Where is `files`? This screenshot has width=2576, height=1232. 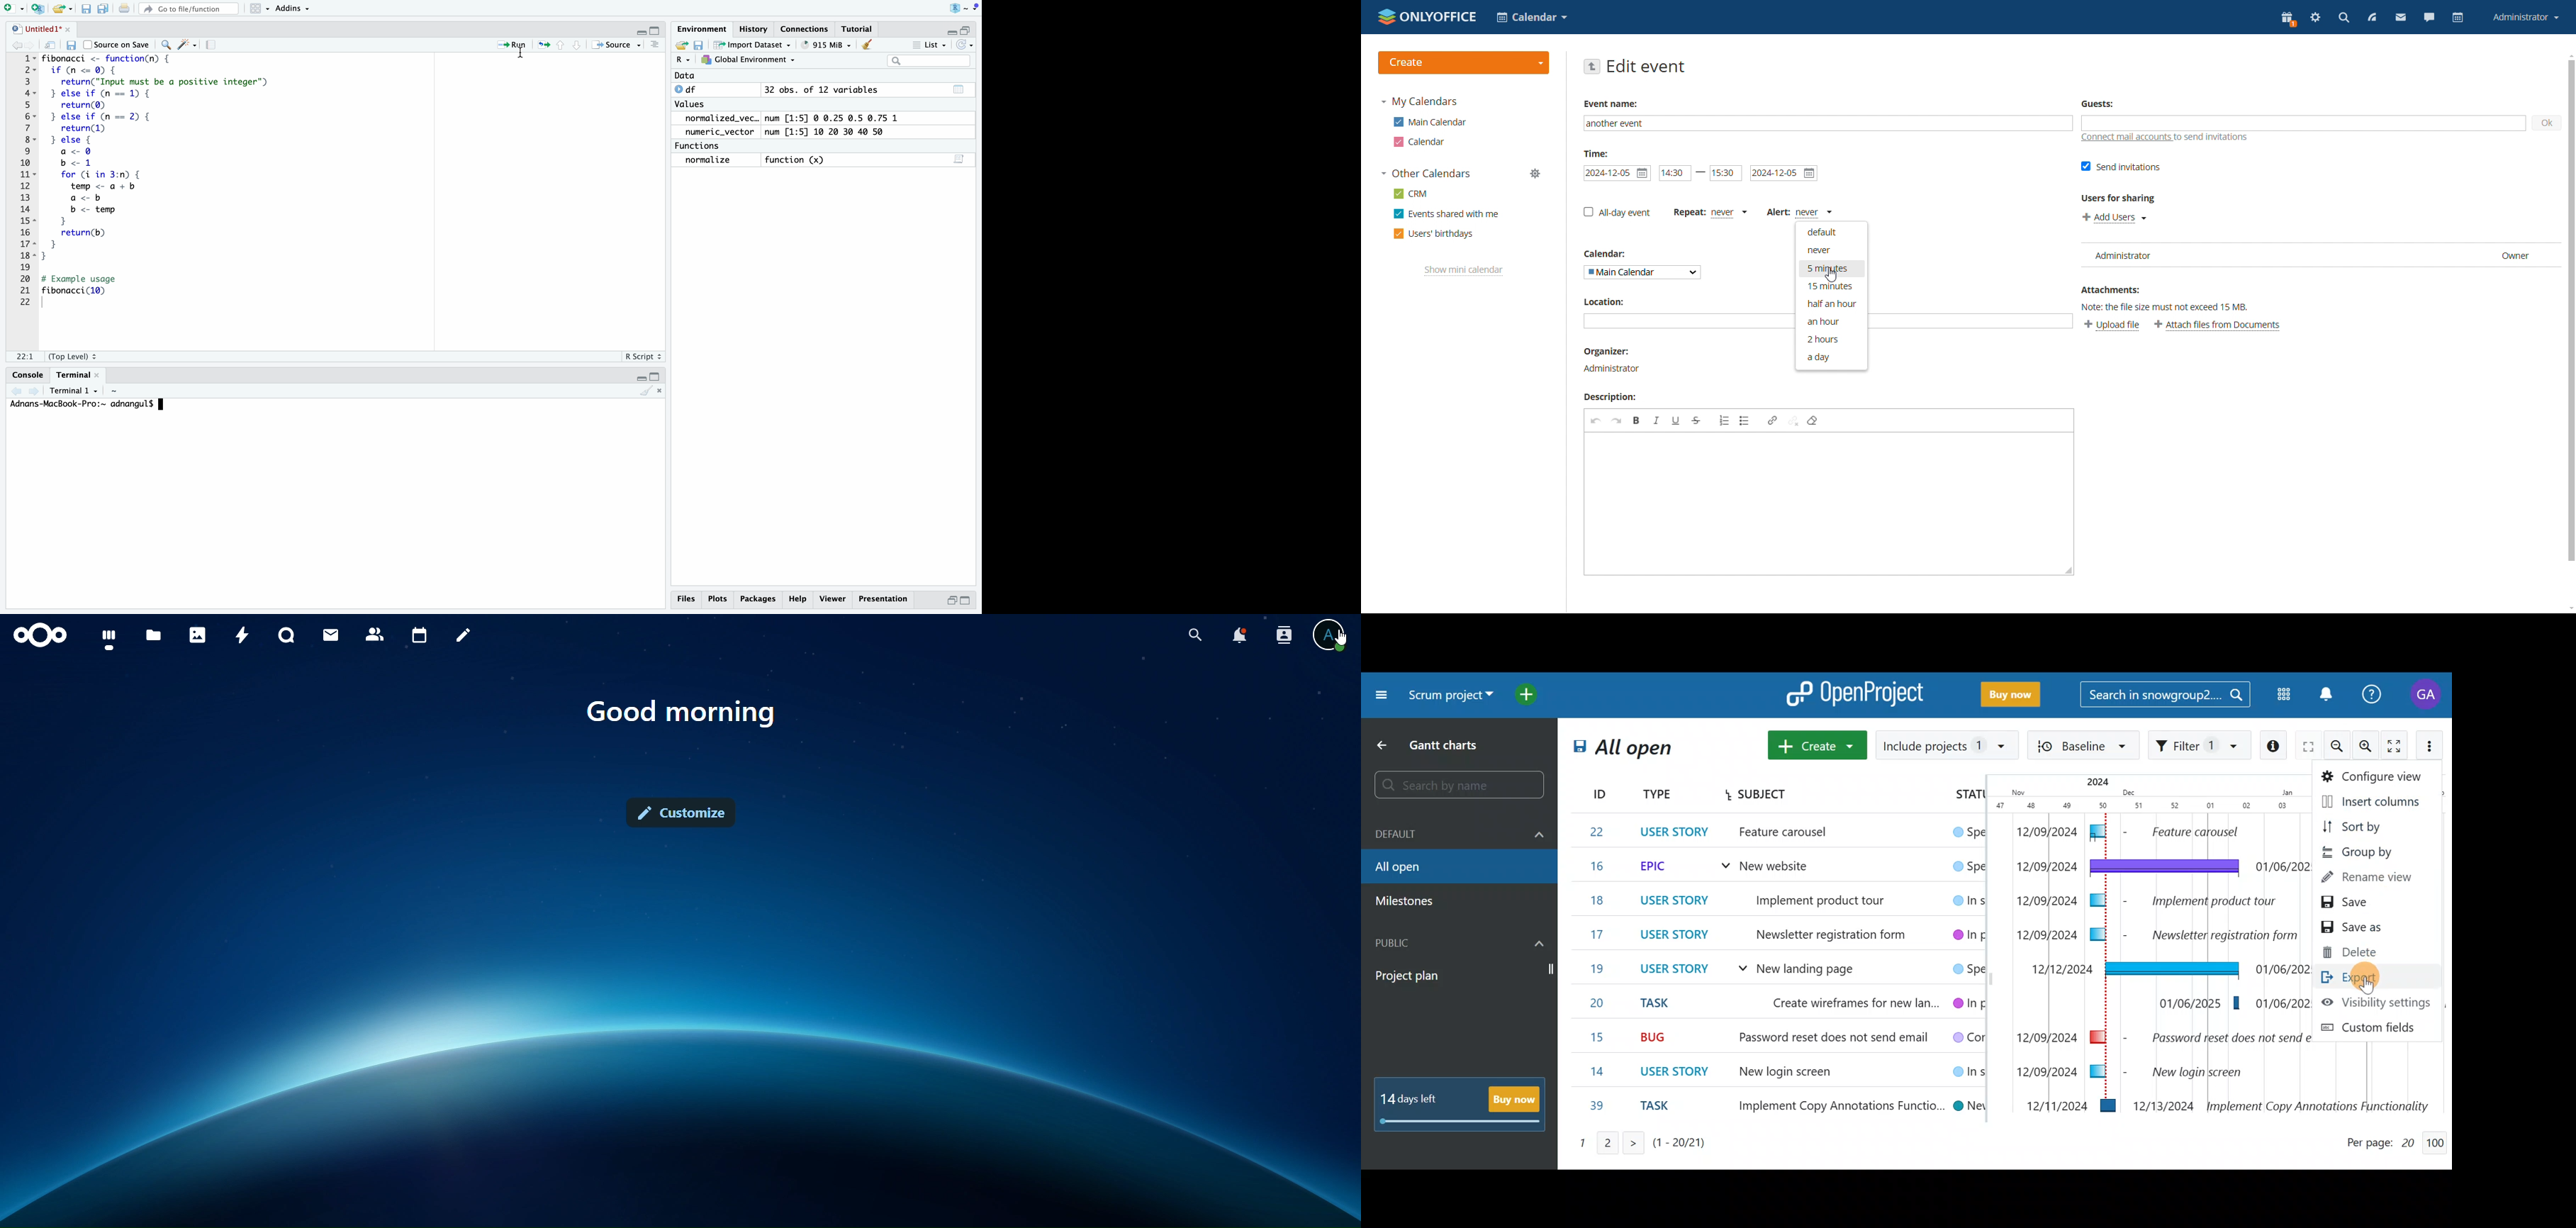
files is located at coordinates (152, 637).